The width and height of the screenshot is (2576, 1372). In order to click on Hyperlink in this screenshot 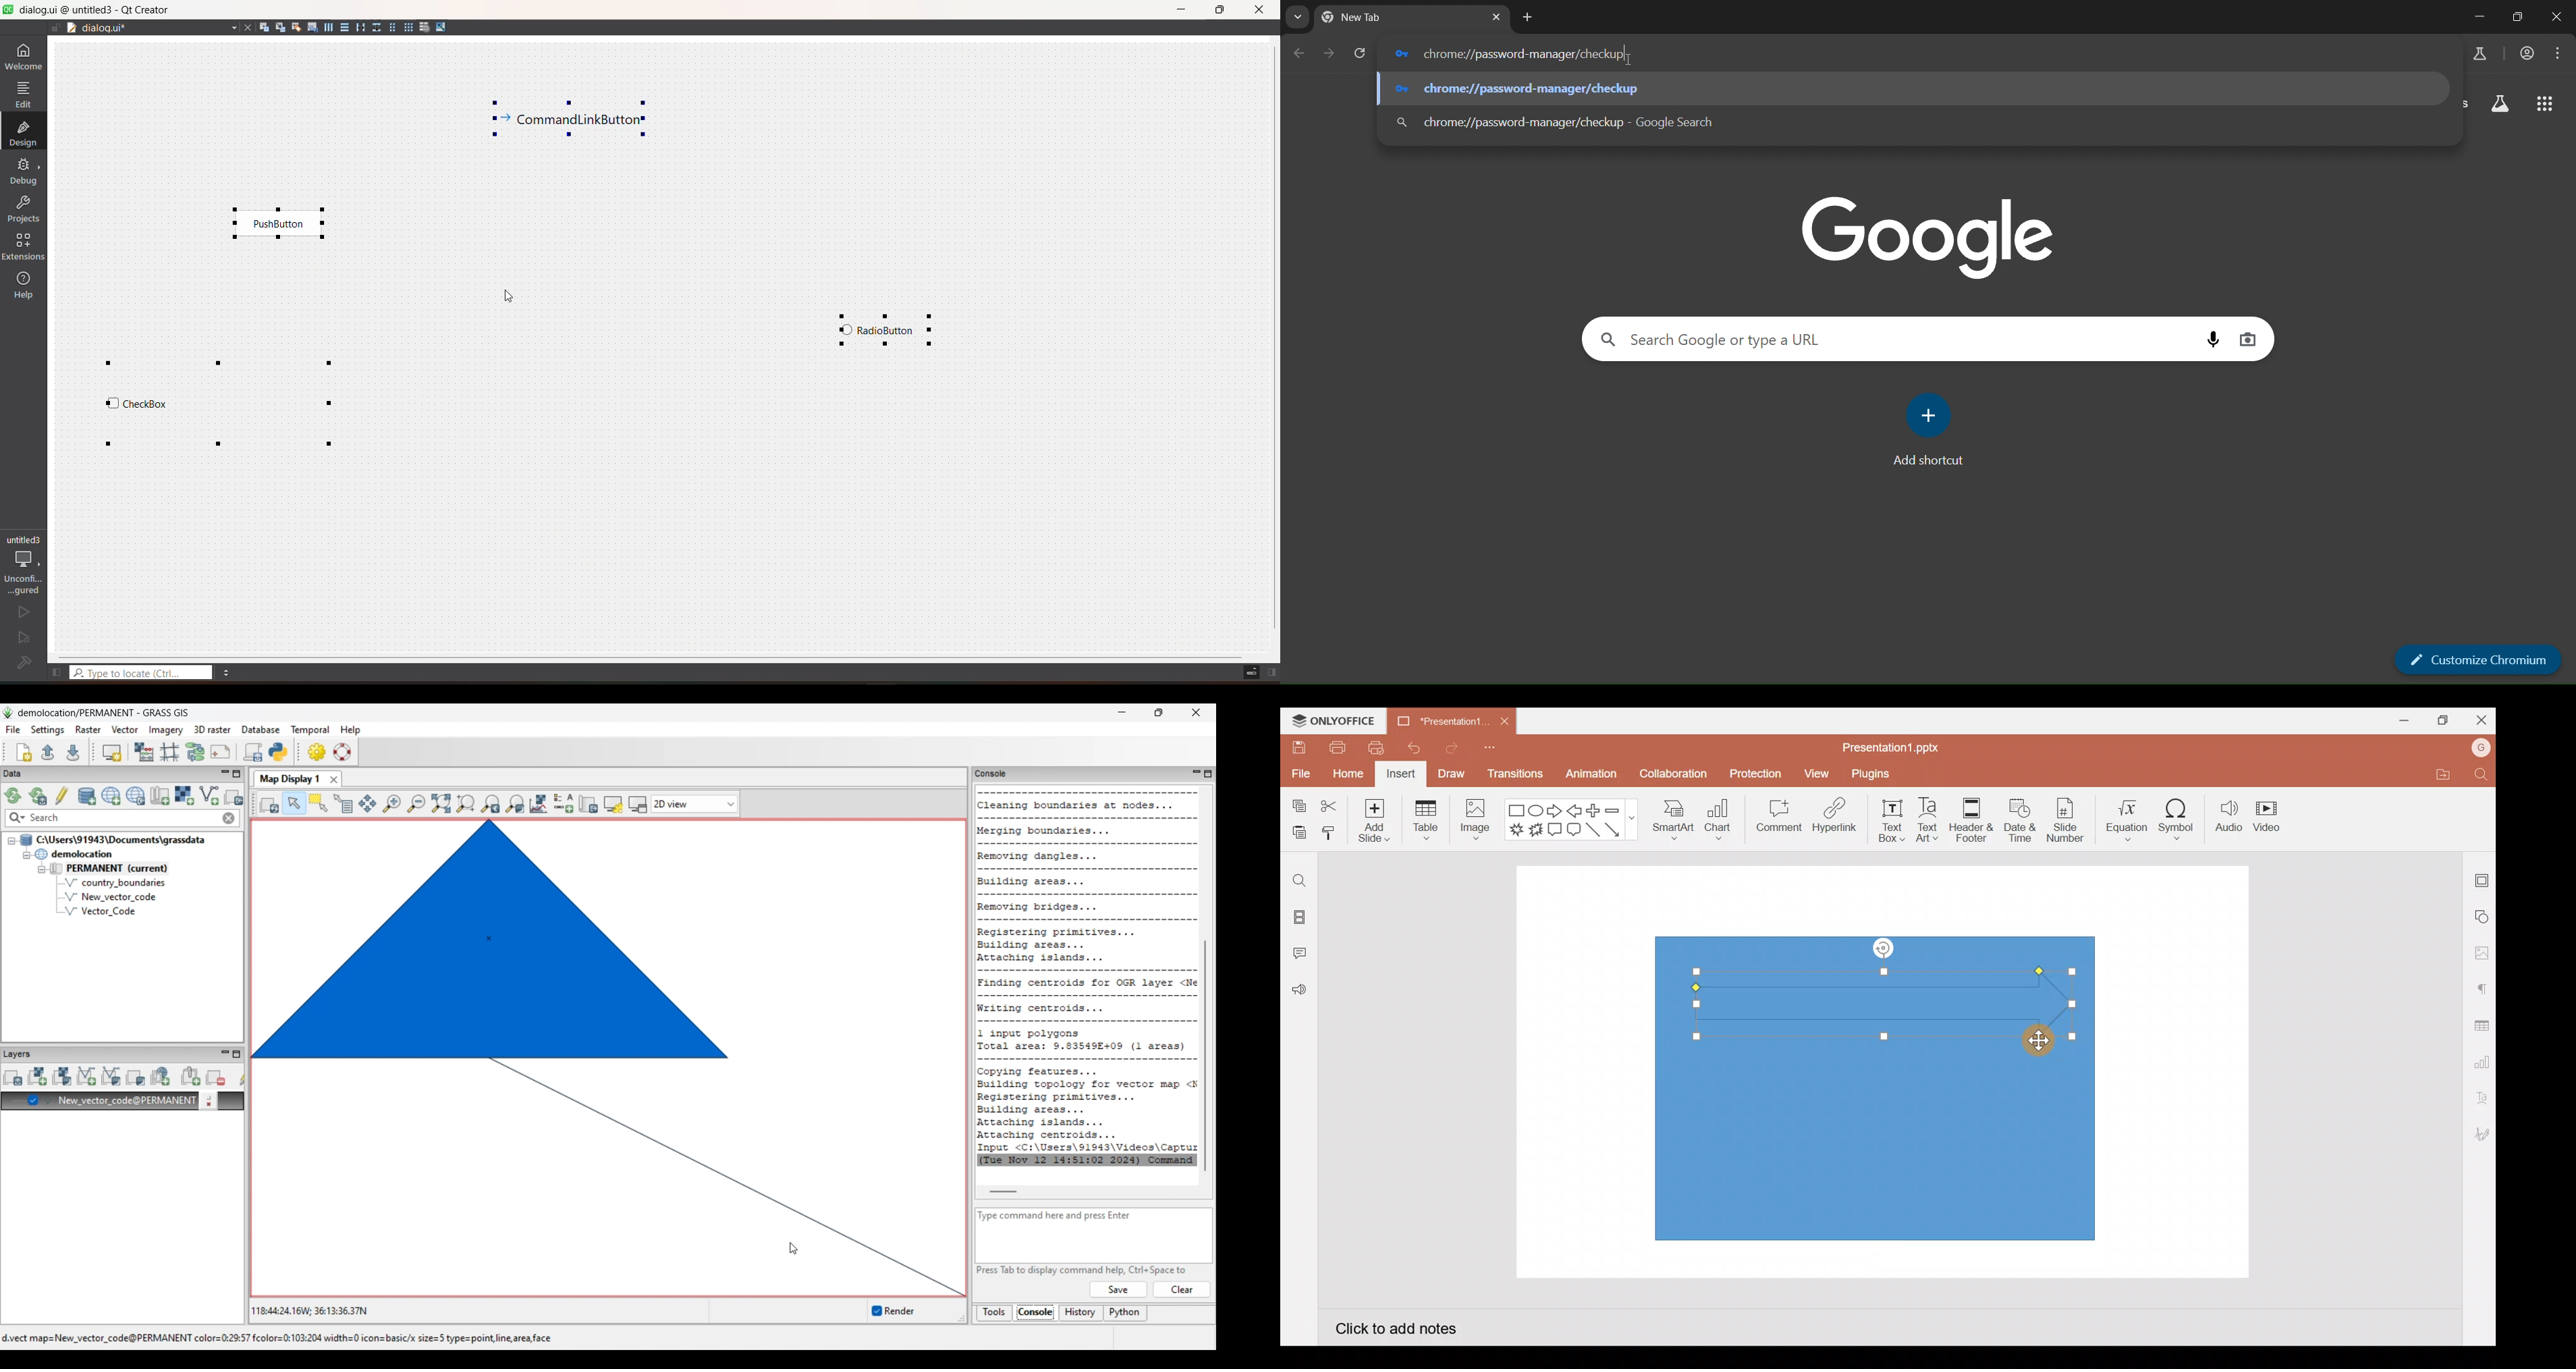, I will do `click(1831, 817)`.